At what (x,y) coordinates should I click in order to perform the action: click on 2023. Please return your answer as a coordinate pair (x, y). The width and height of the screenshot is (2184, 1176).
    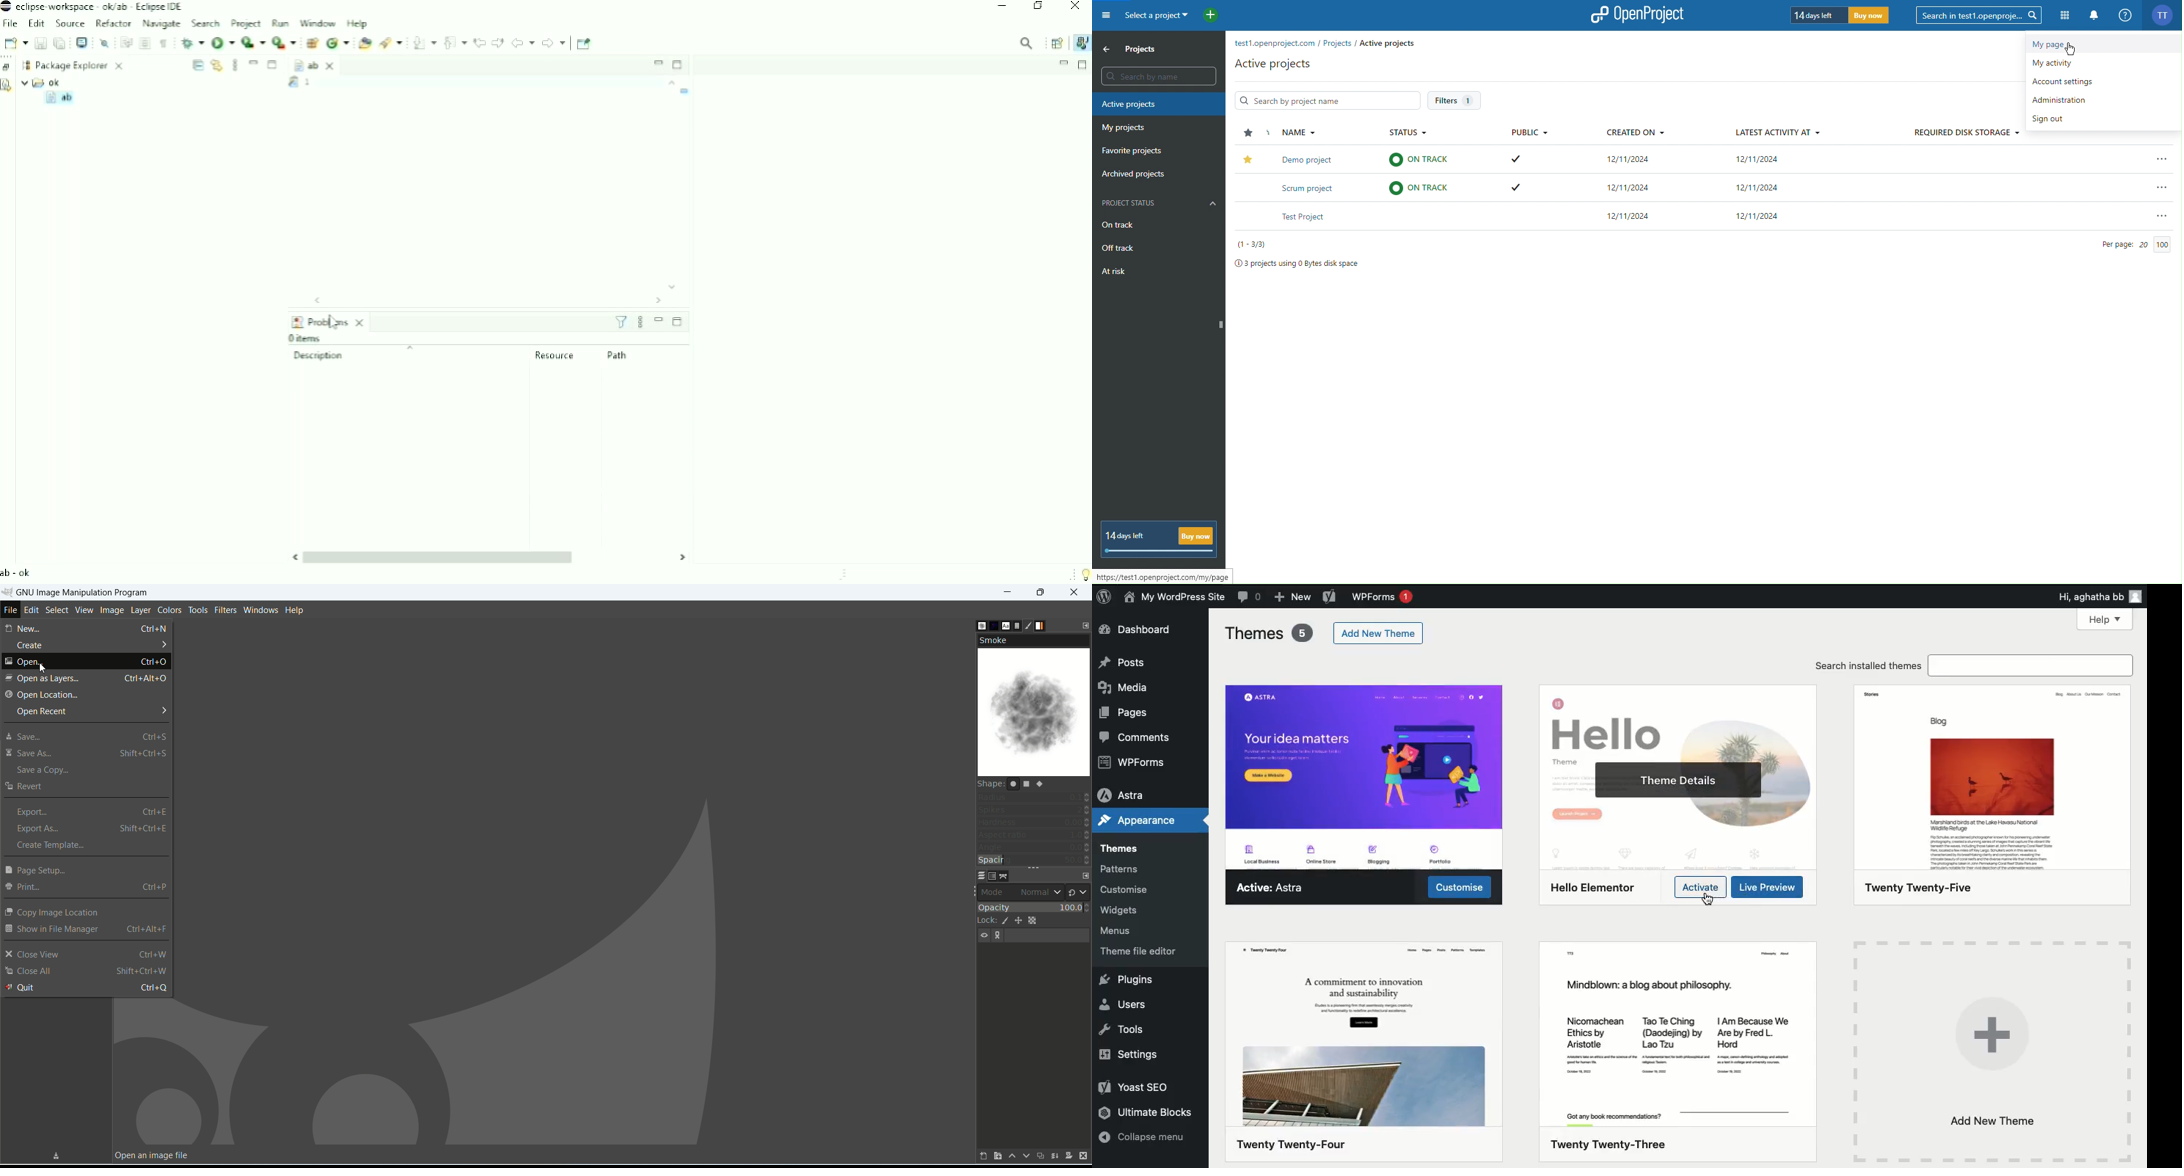
    Looking at the image, I should click on (1677, 1052).